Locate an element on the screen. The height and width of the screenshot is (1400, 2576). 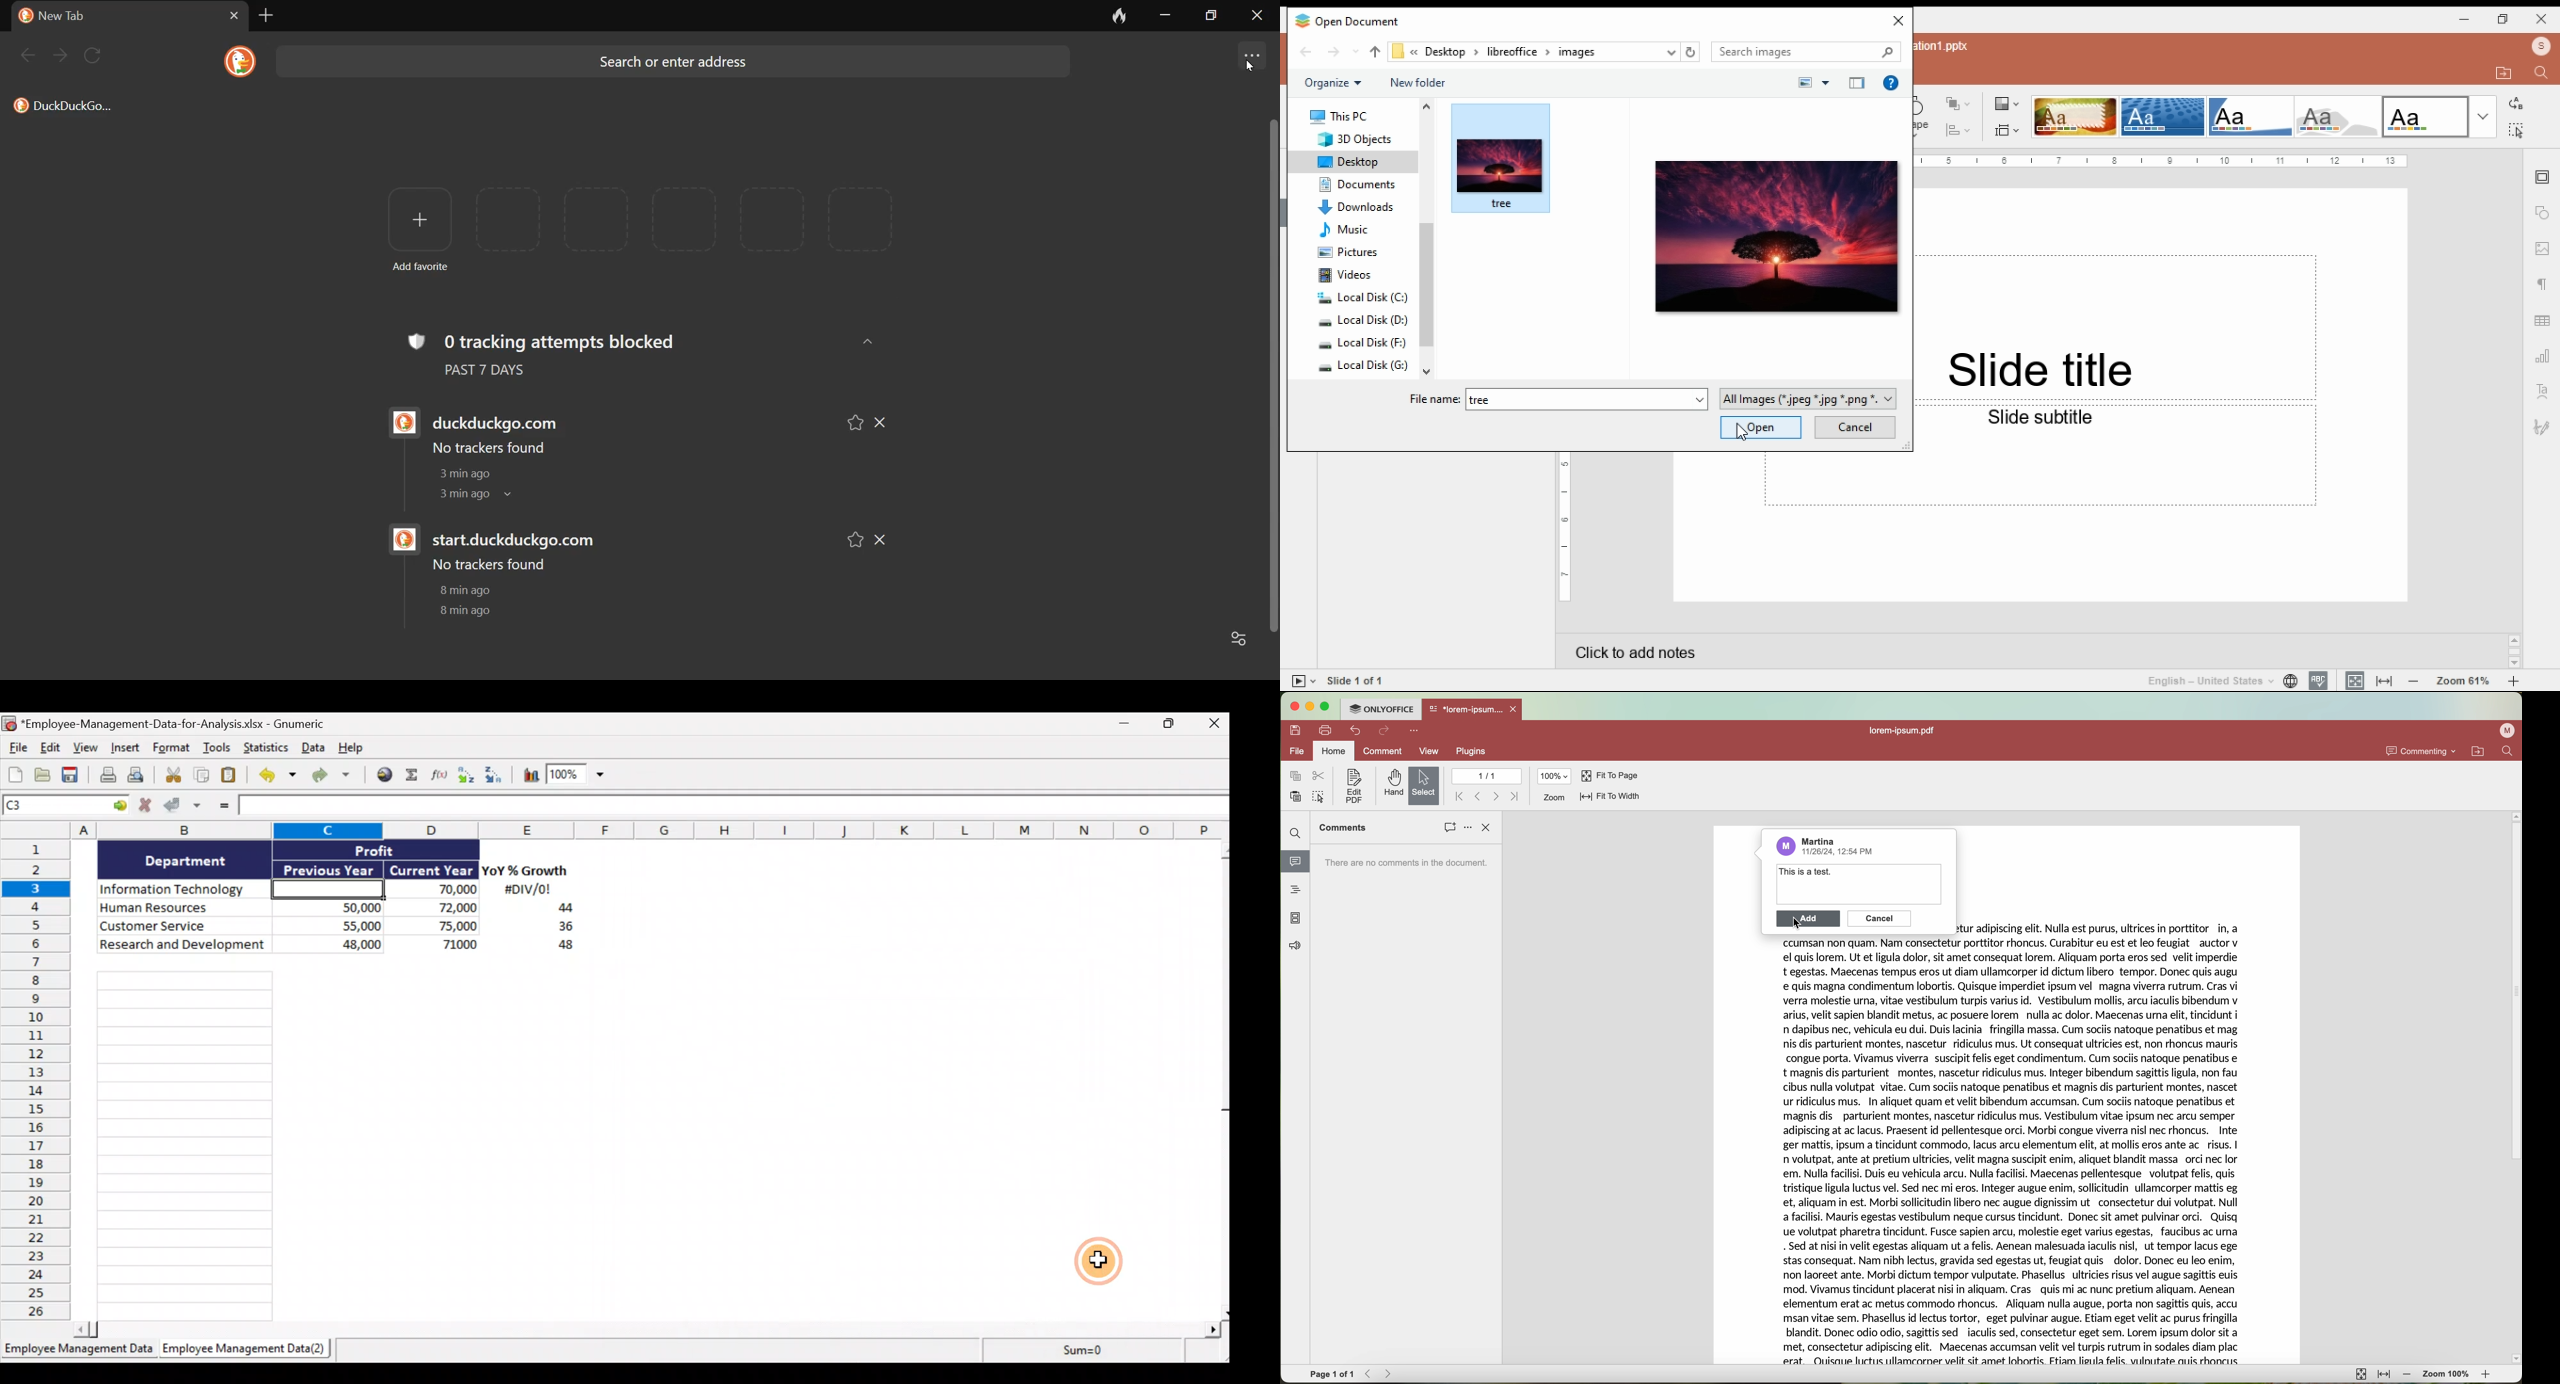
Sort ascending is located at coordinates (466, 775).